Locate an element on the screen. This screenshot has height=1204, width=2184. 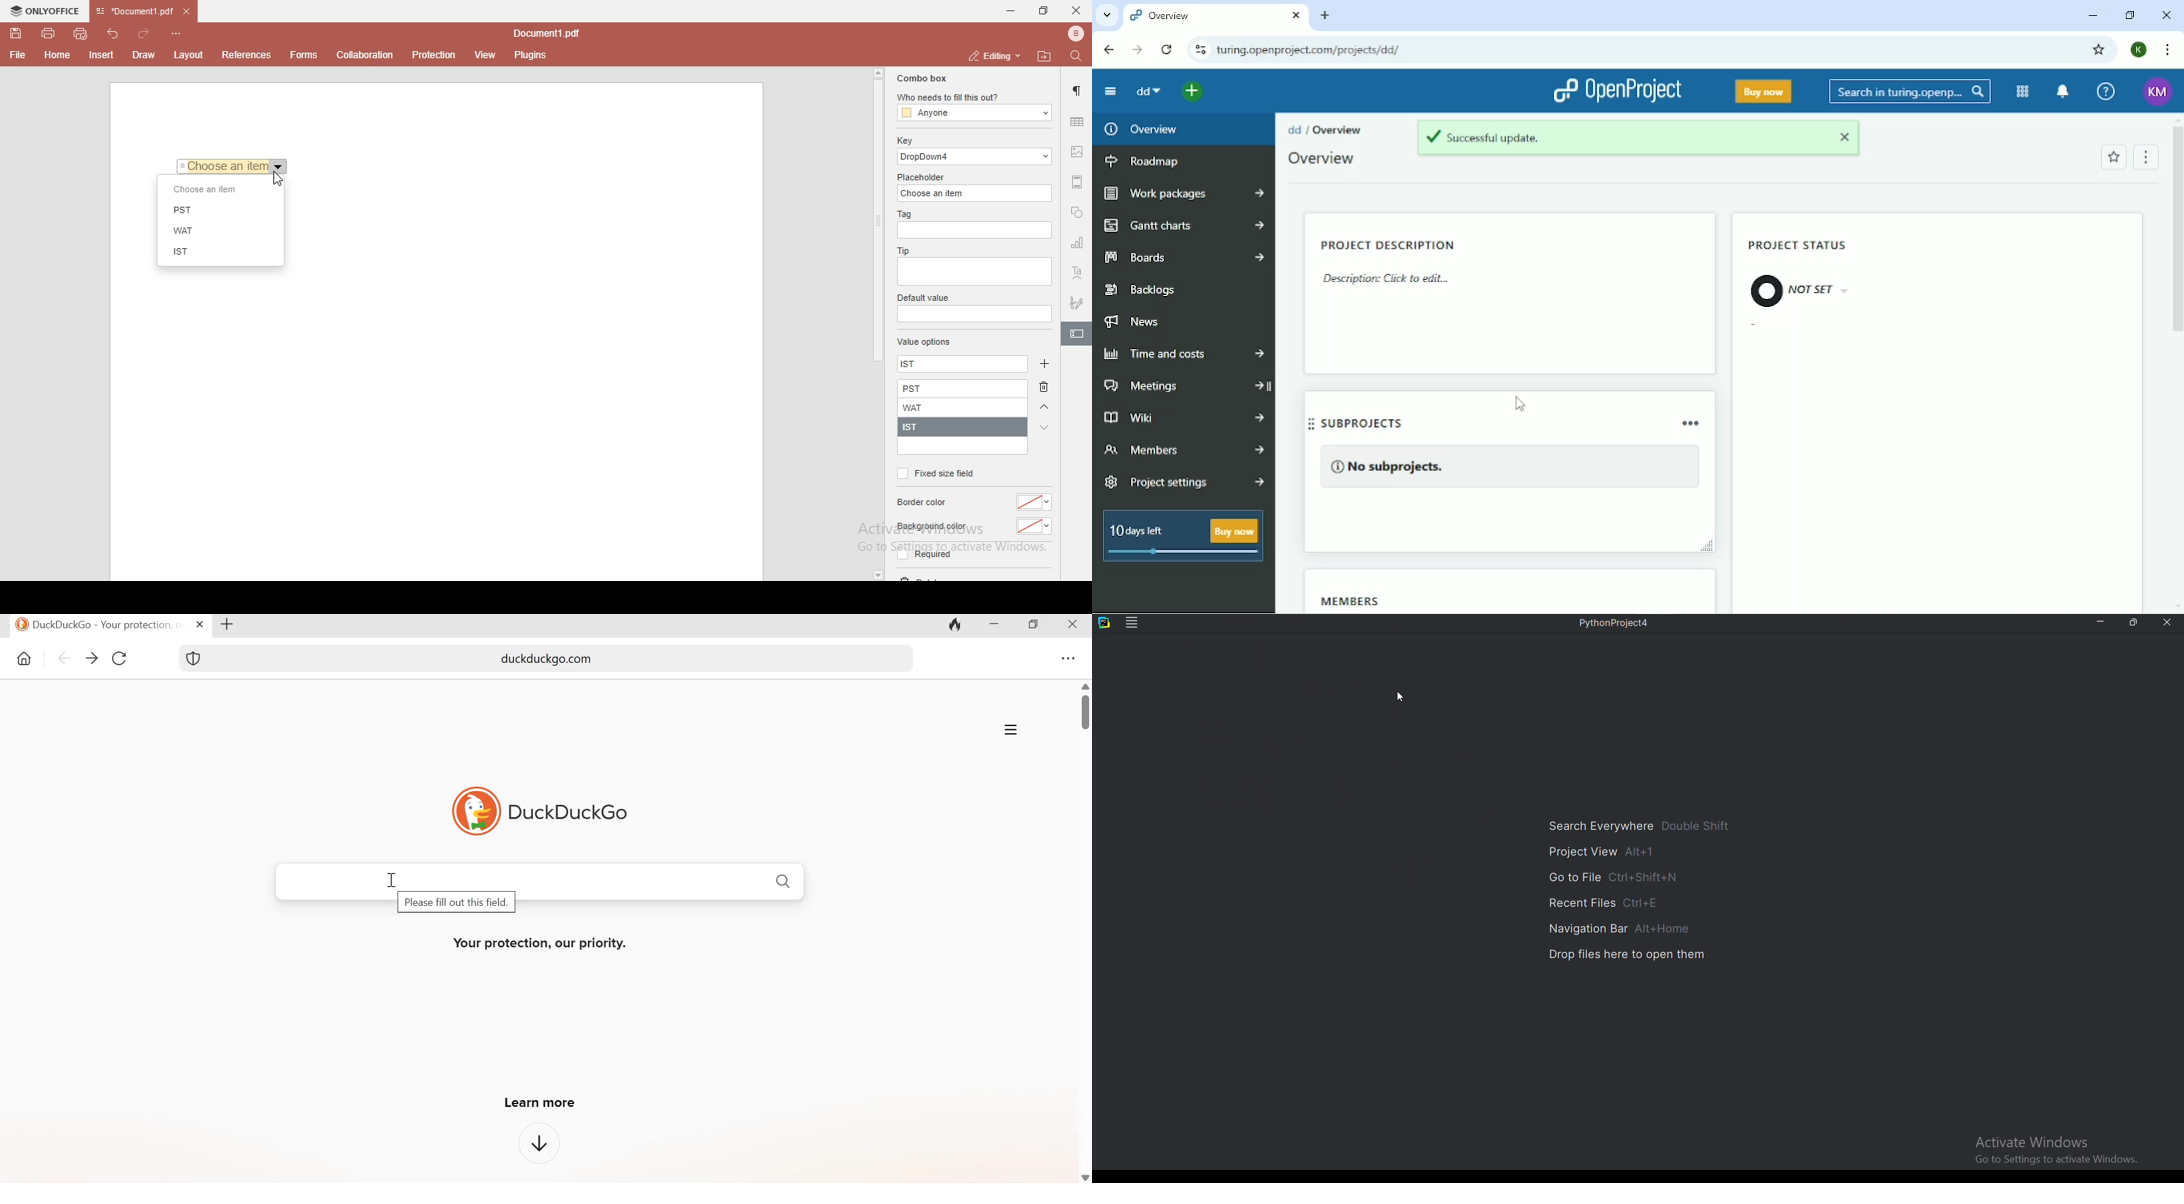
Not set is located at coordinates (1803, 291).